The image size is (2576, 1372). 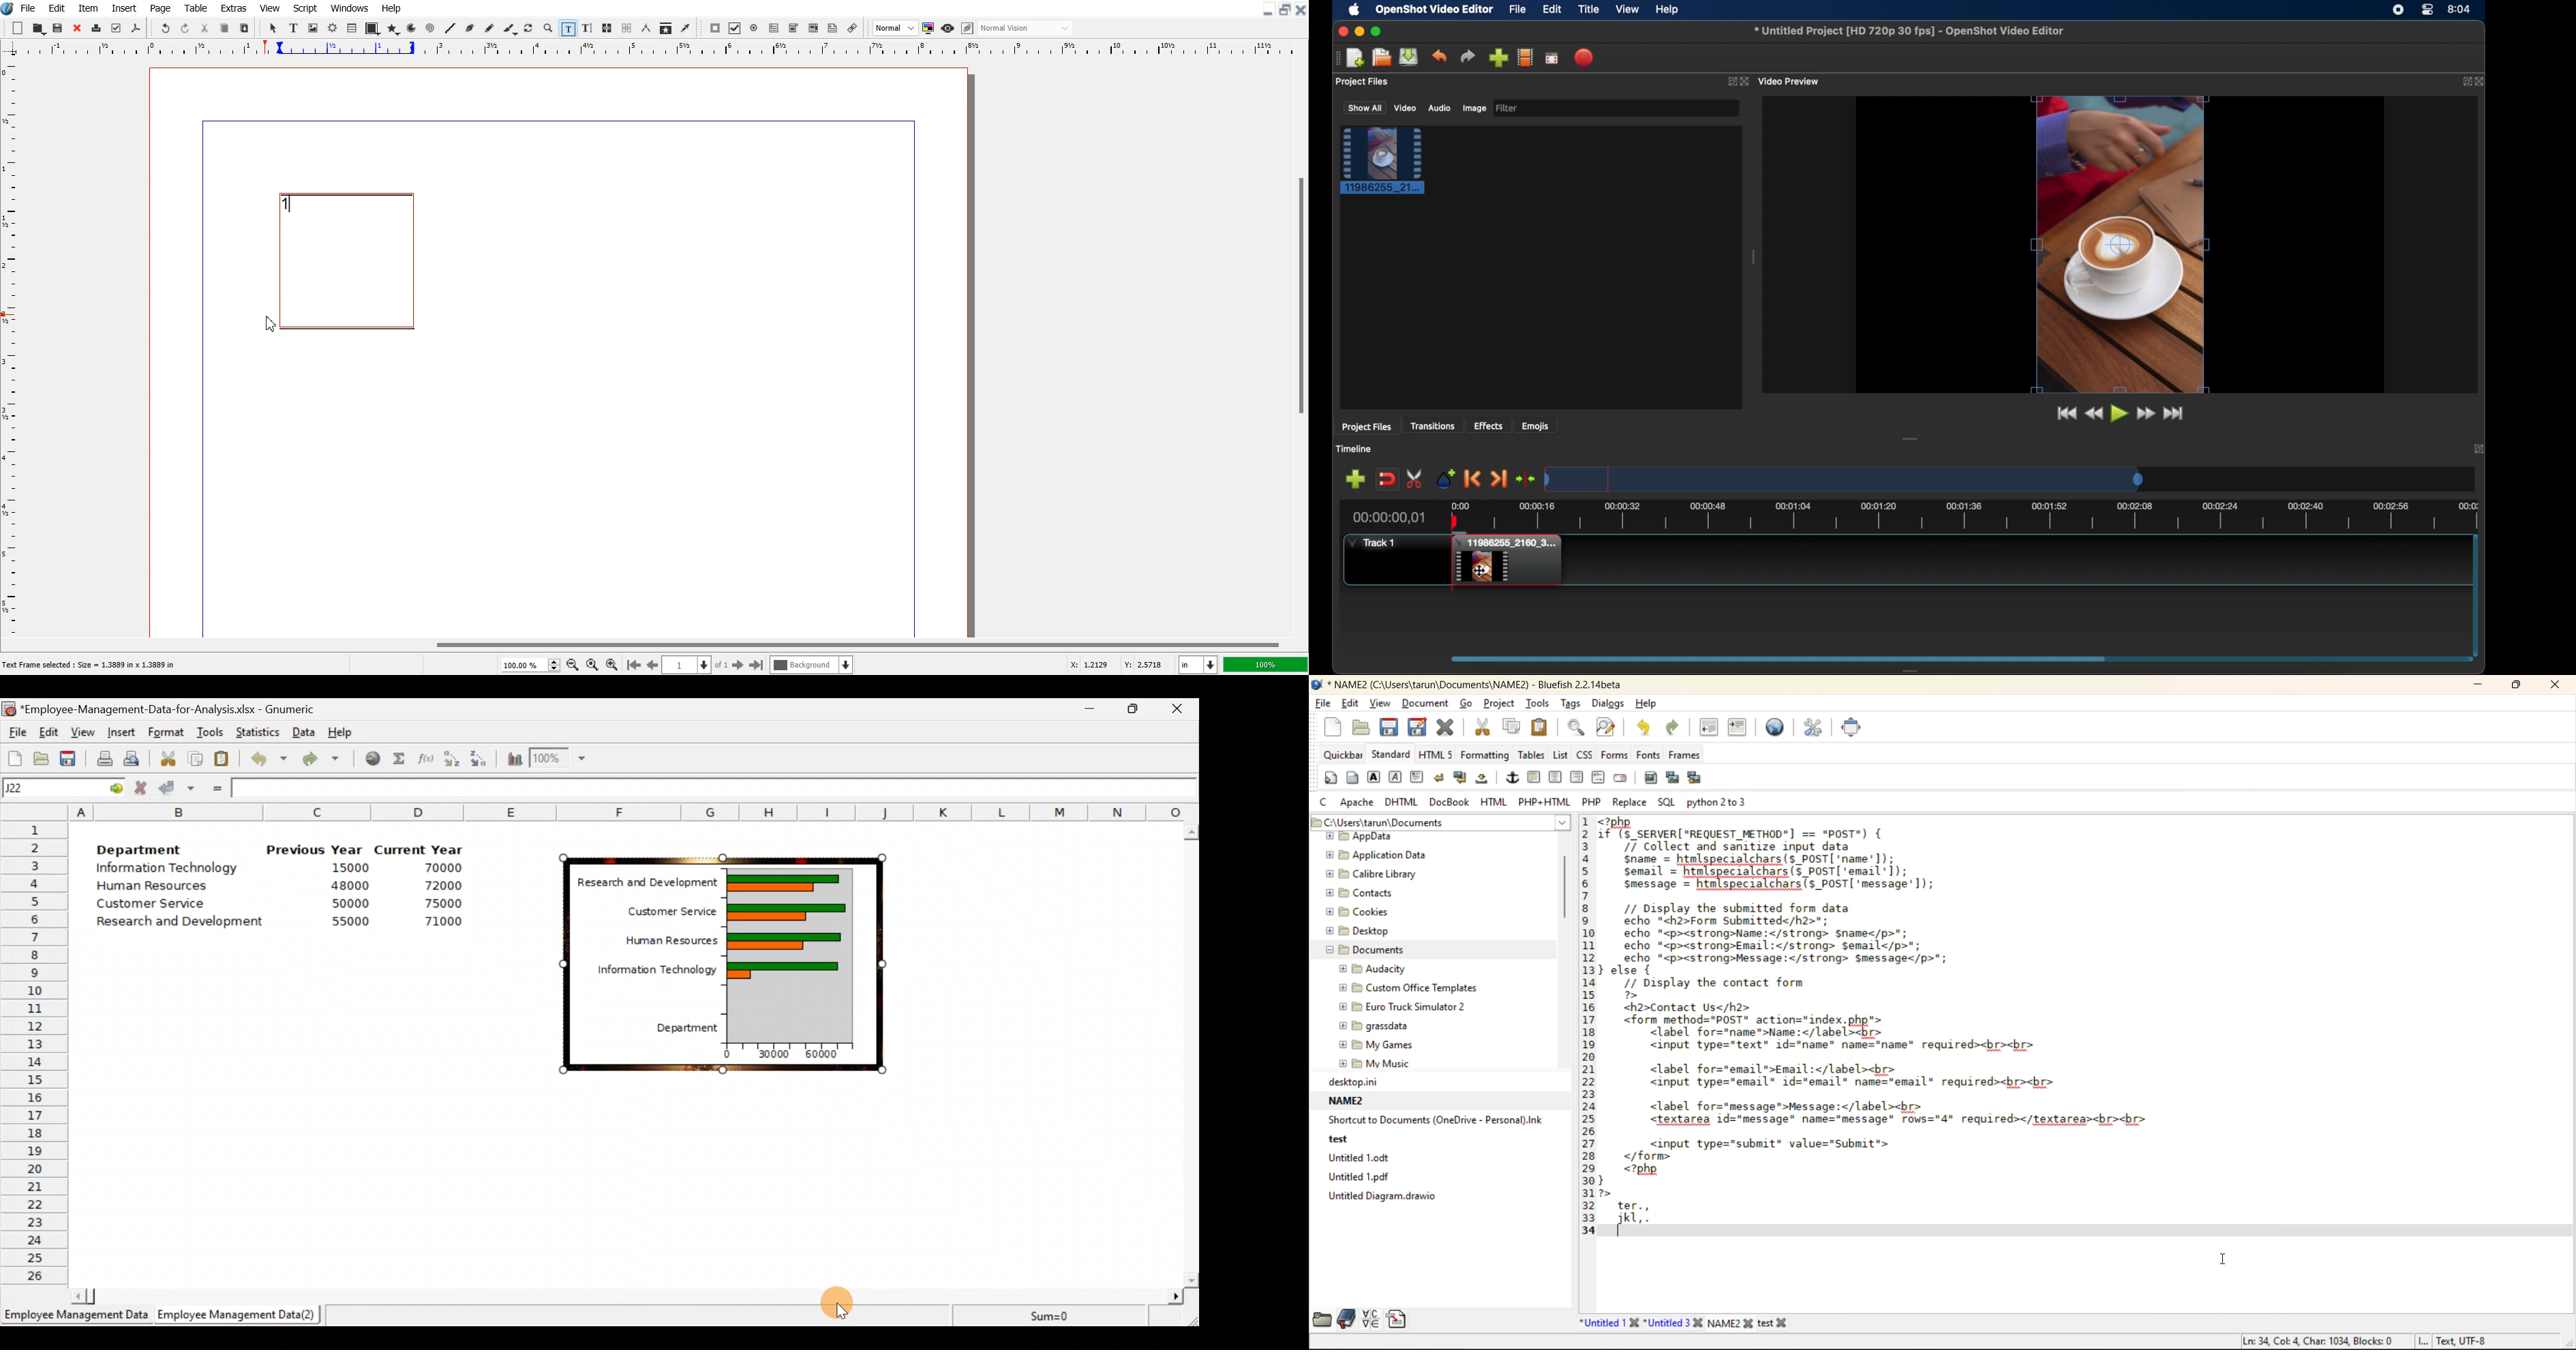 I want to click on Text Frame, so click(x=347, y=261).